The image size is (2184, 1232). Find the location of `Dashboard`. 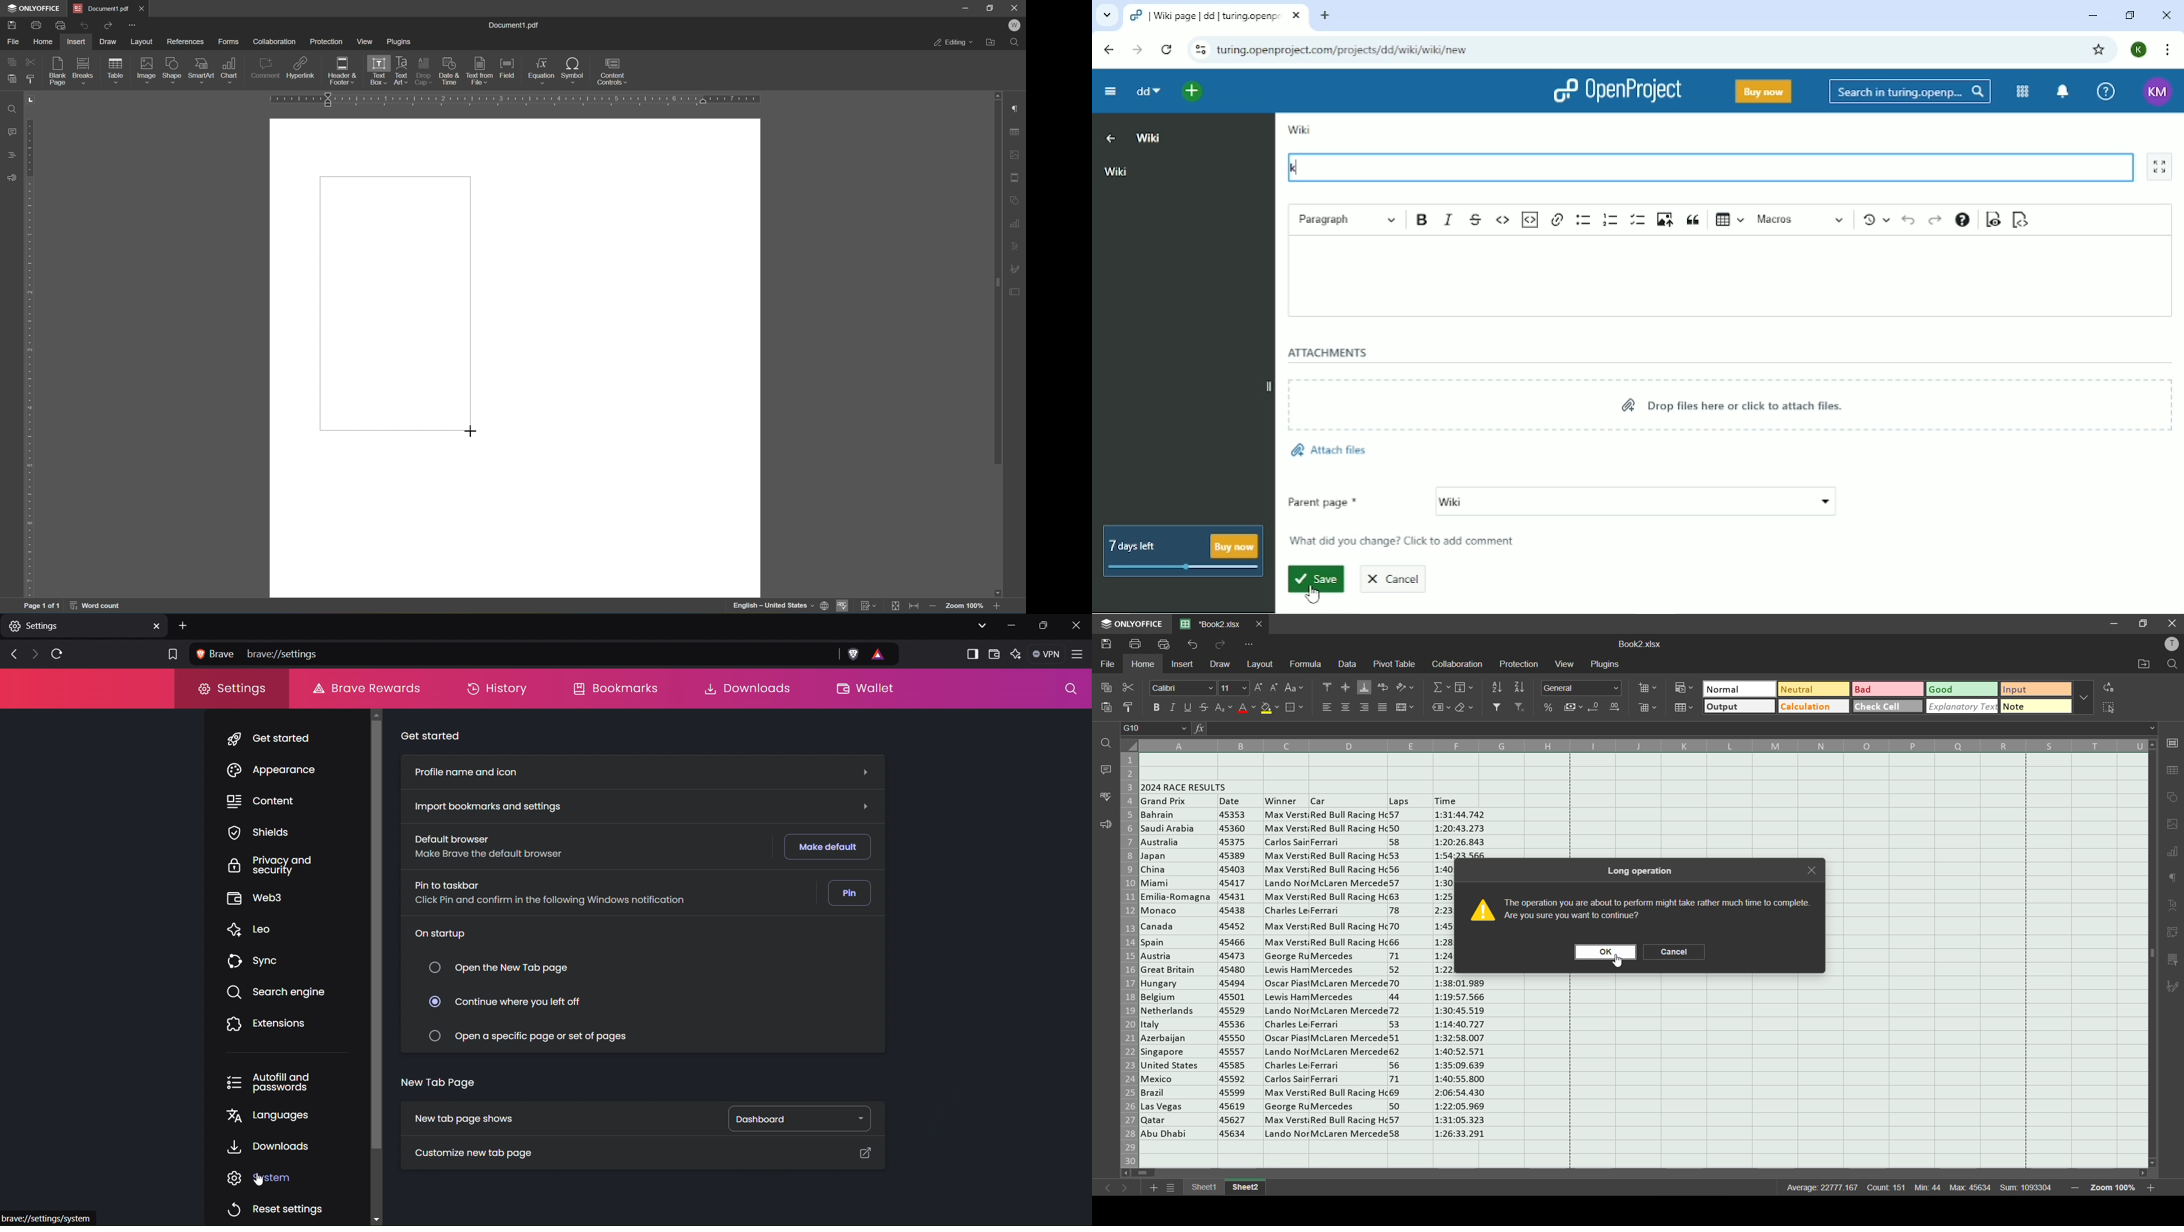

Dashboard is located at coordinates (793, 1118).